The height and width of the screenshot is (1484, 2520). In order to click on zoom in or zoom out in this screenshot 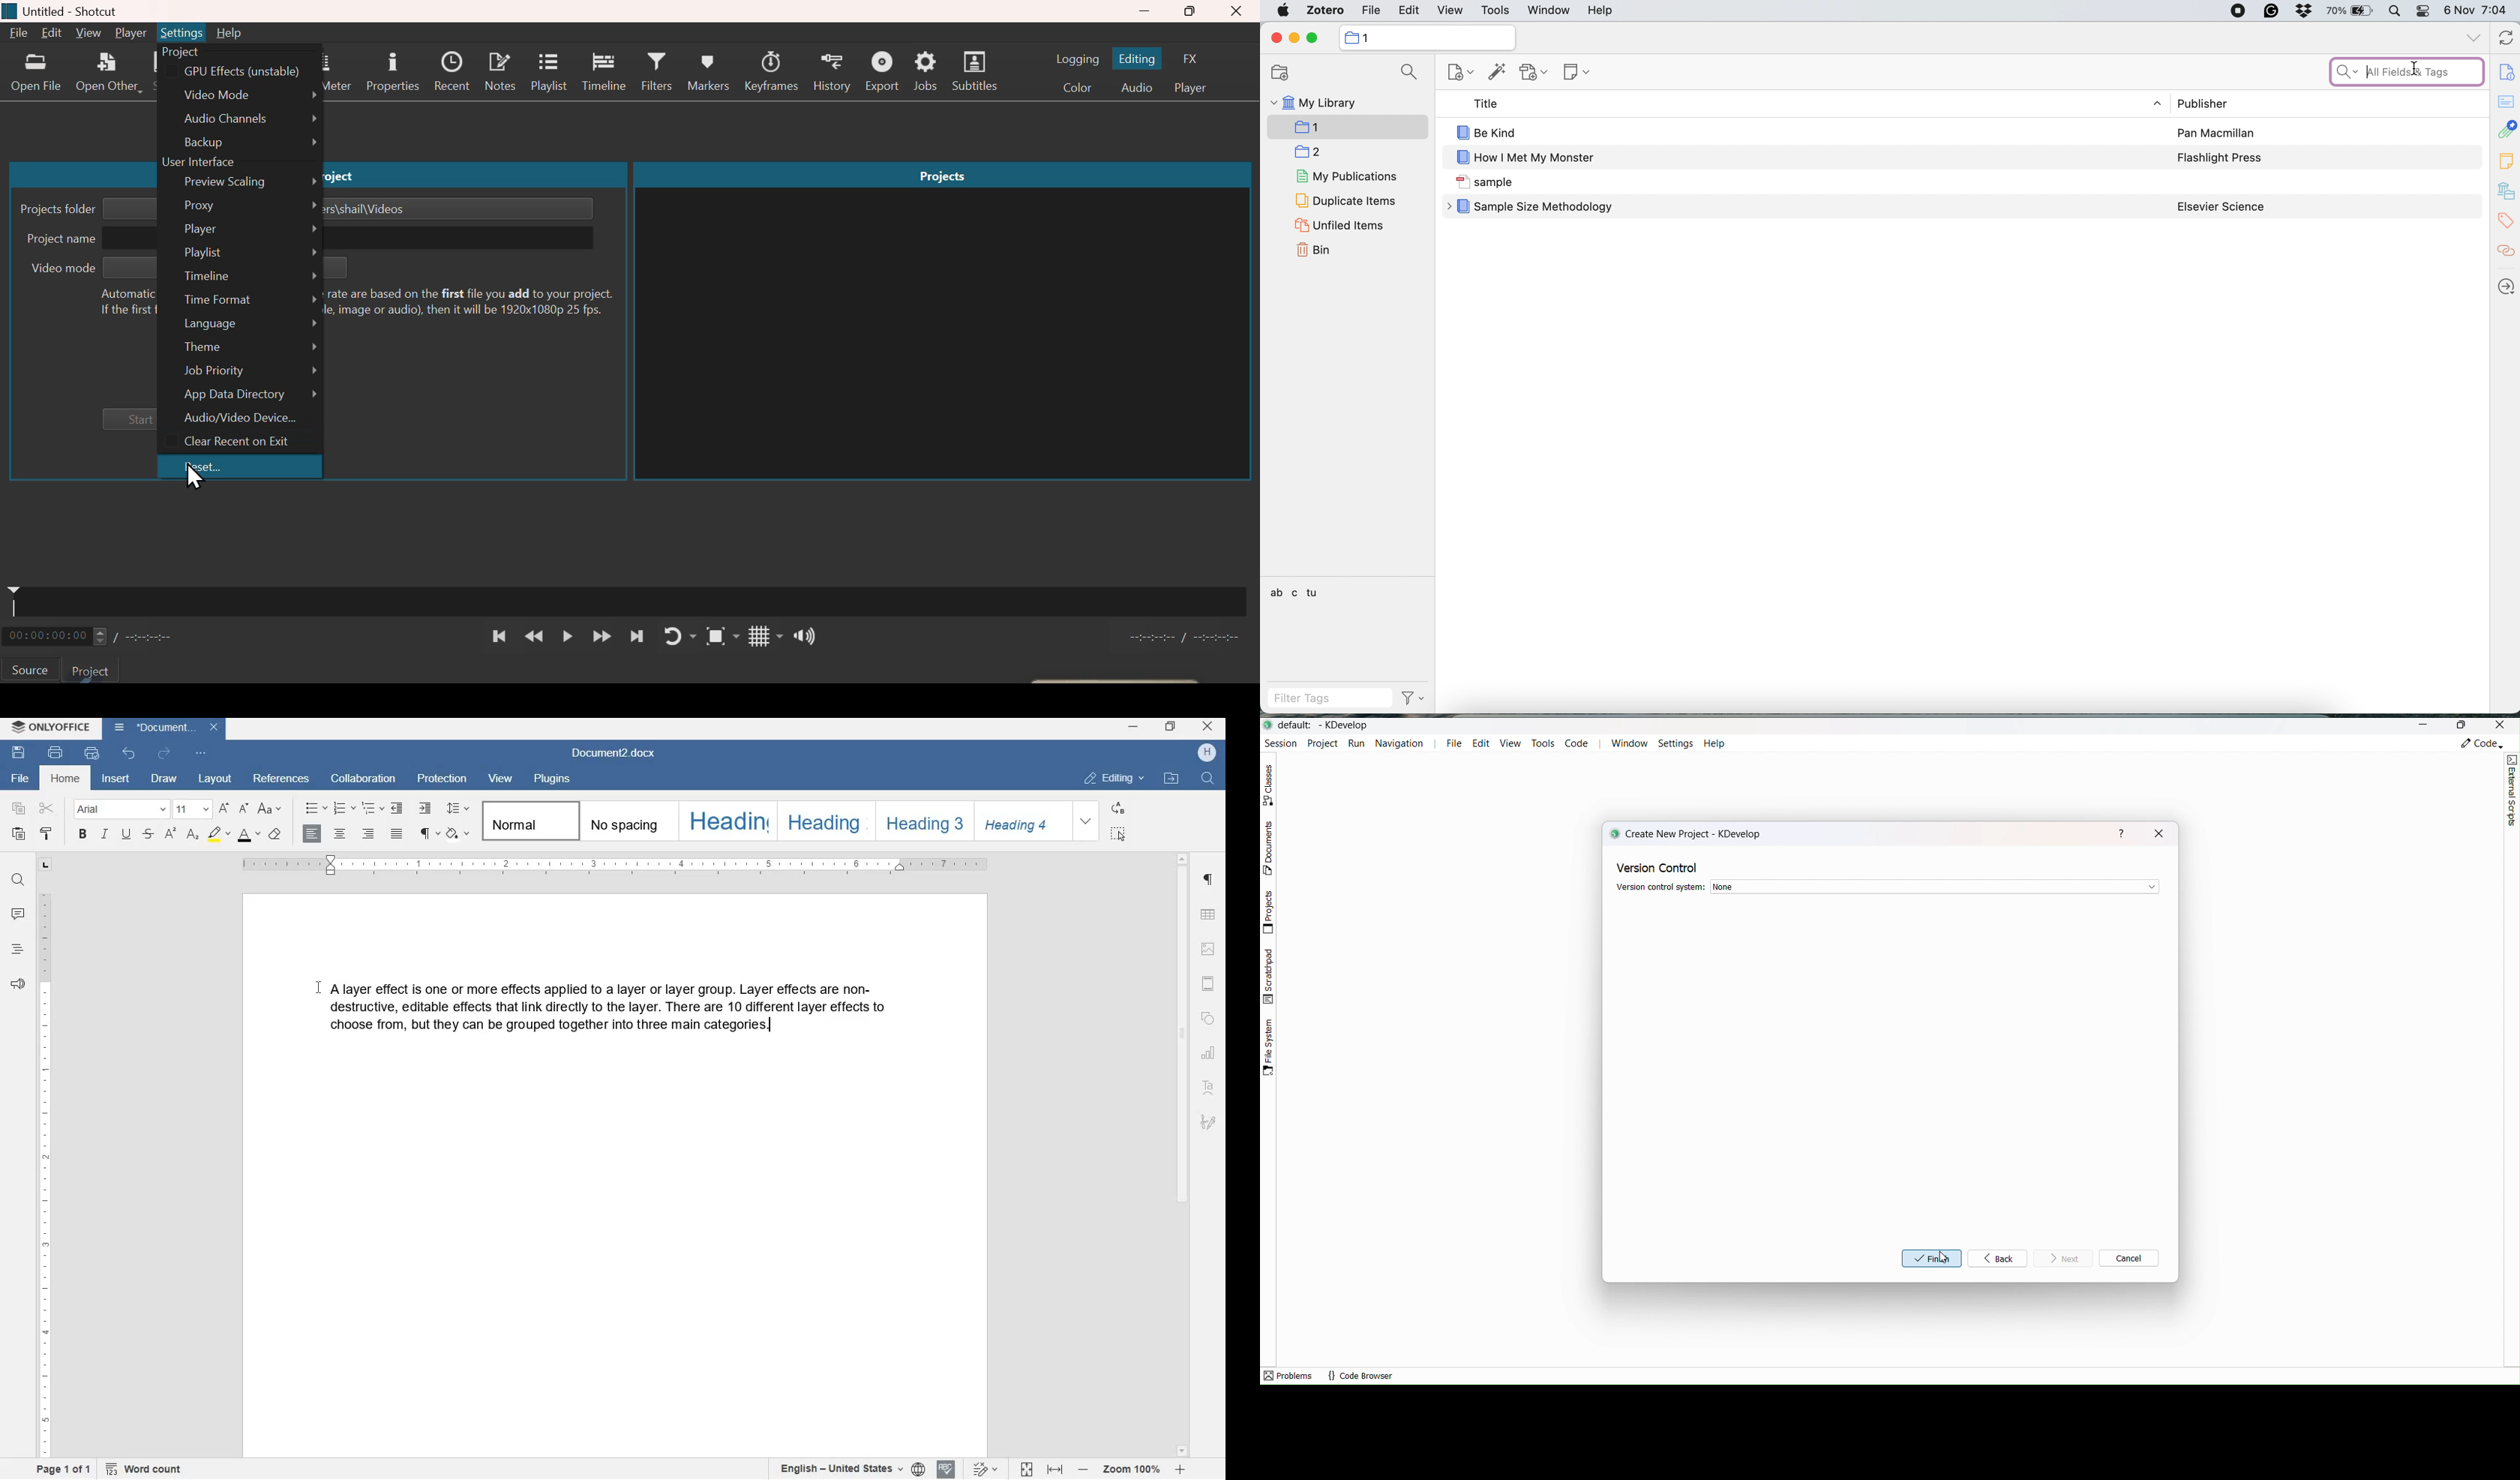, I will do `click(1131, 1470)`.